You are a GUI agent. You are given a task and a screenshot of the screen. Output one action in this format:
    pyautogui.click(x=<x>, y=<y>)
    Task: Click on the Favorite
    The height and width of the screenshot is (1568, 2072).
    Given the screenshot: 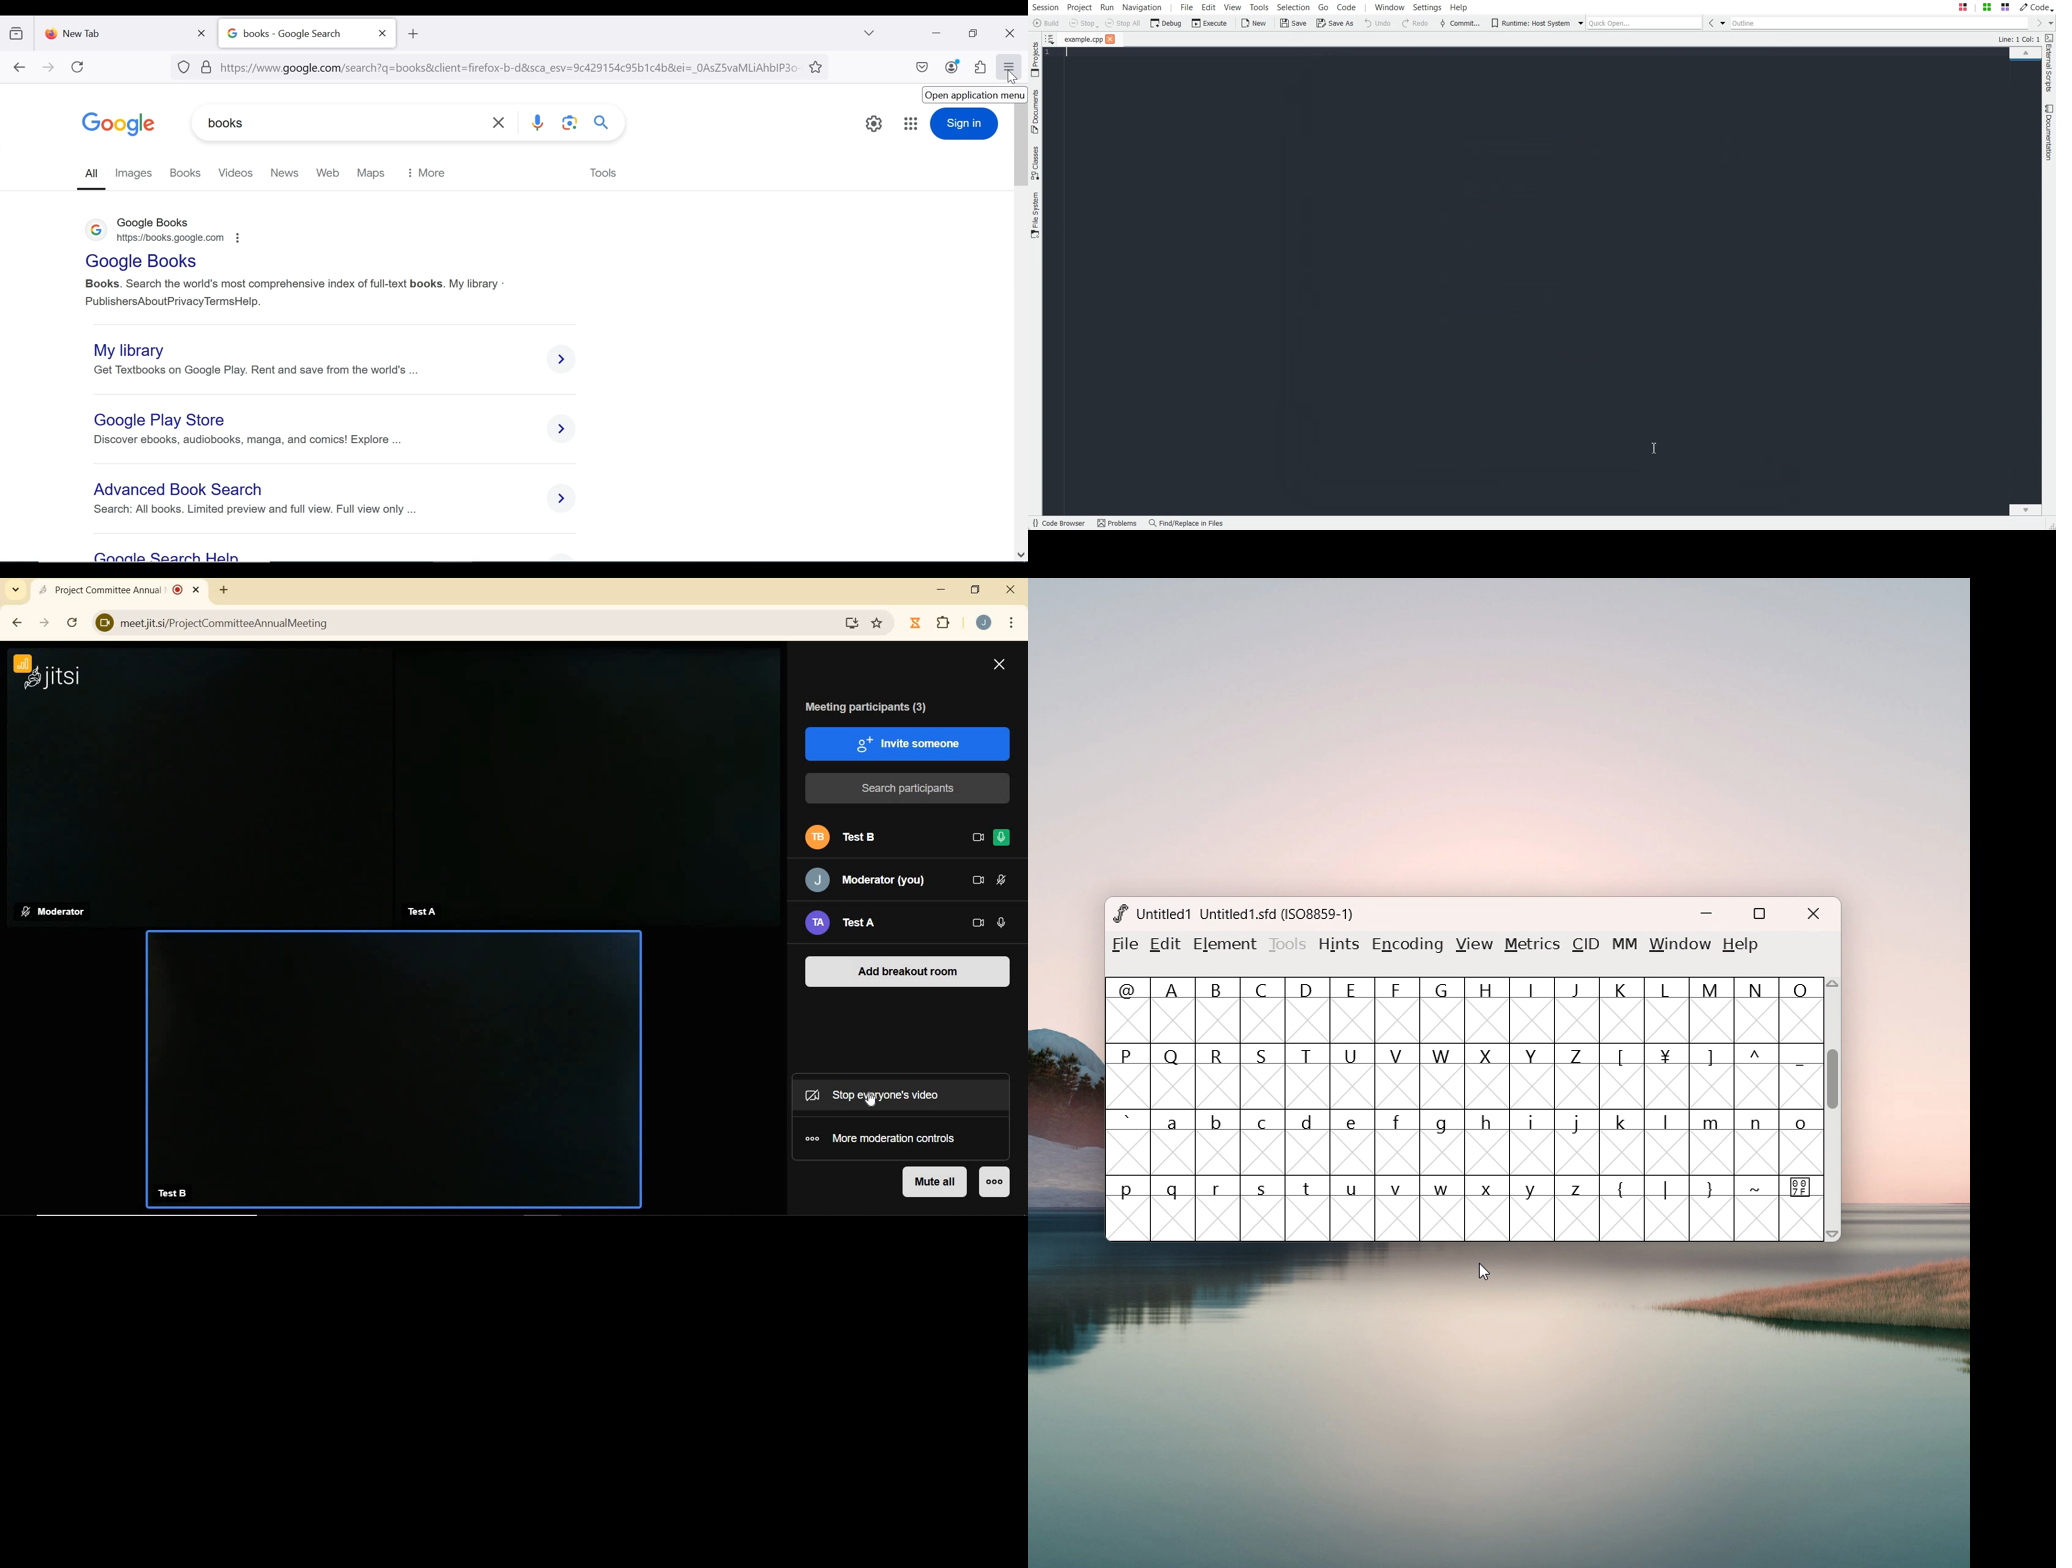 What is the action you would take?
    pyautogui.click(x=878, y=621)
    